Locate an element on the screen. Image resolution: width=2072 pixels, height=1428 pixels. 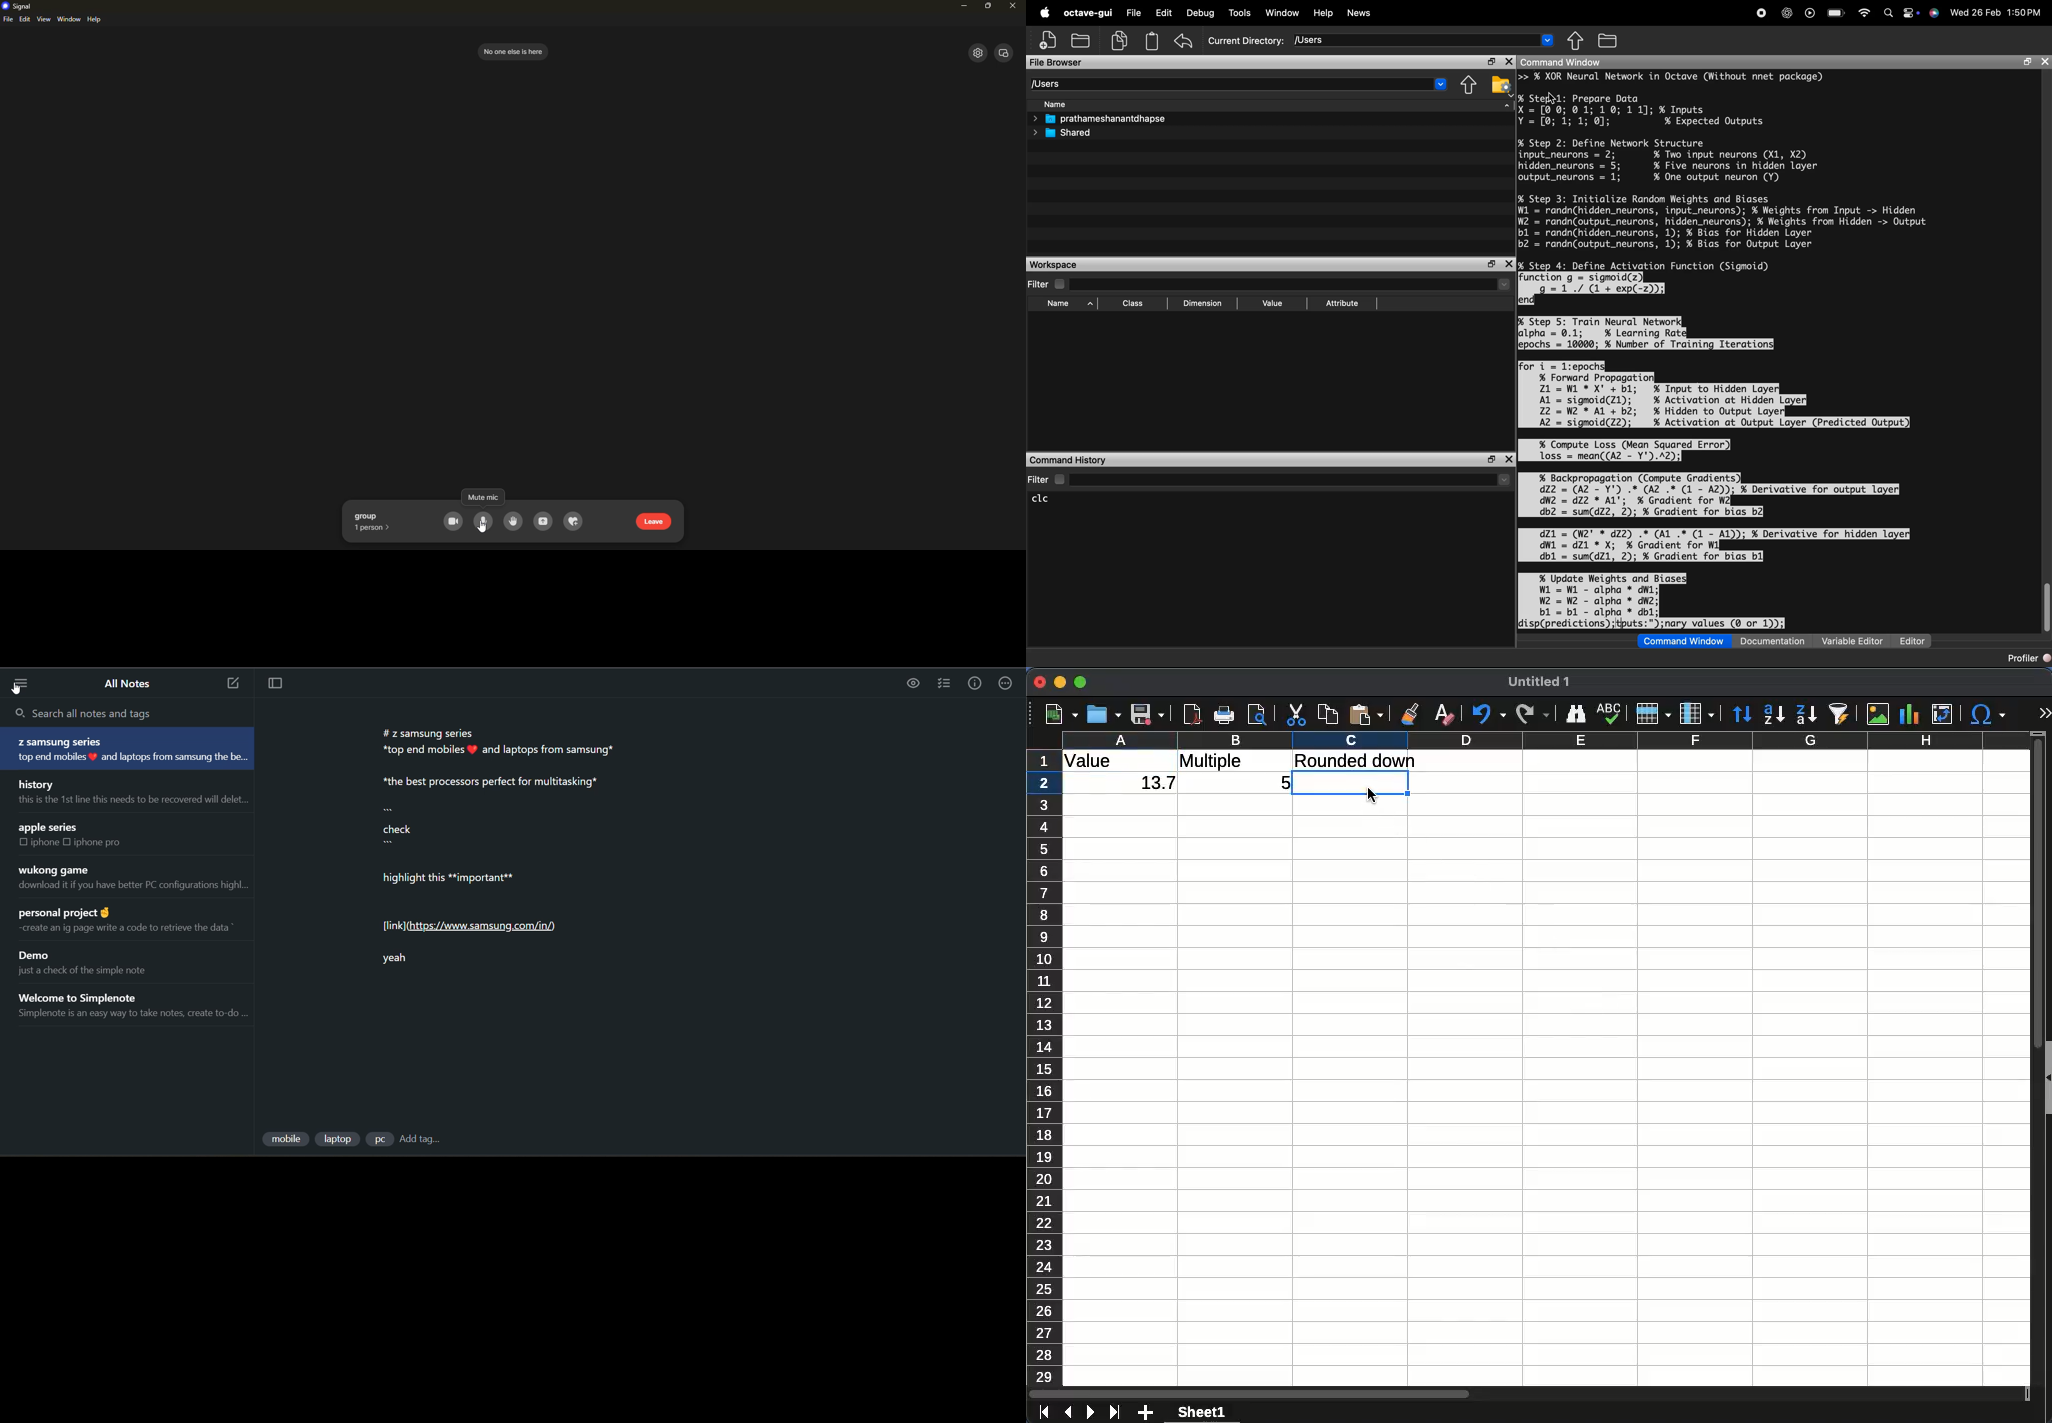
Class is located at coordinates (1133, 305).